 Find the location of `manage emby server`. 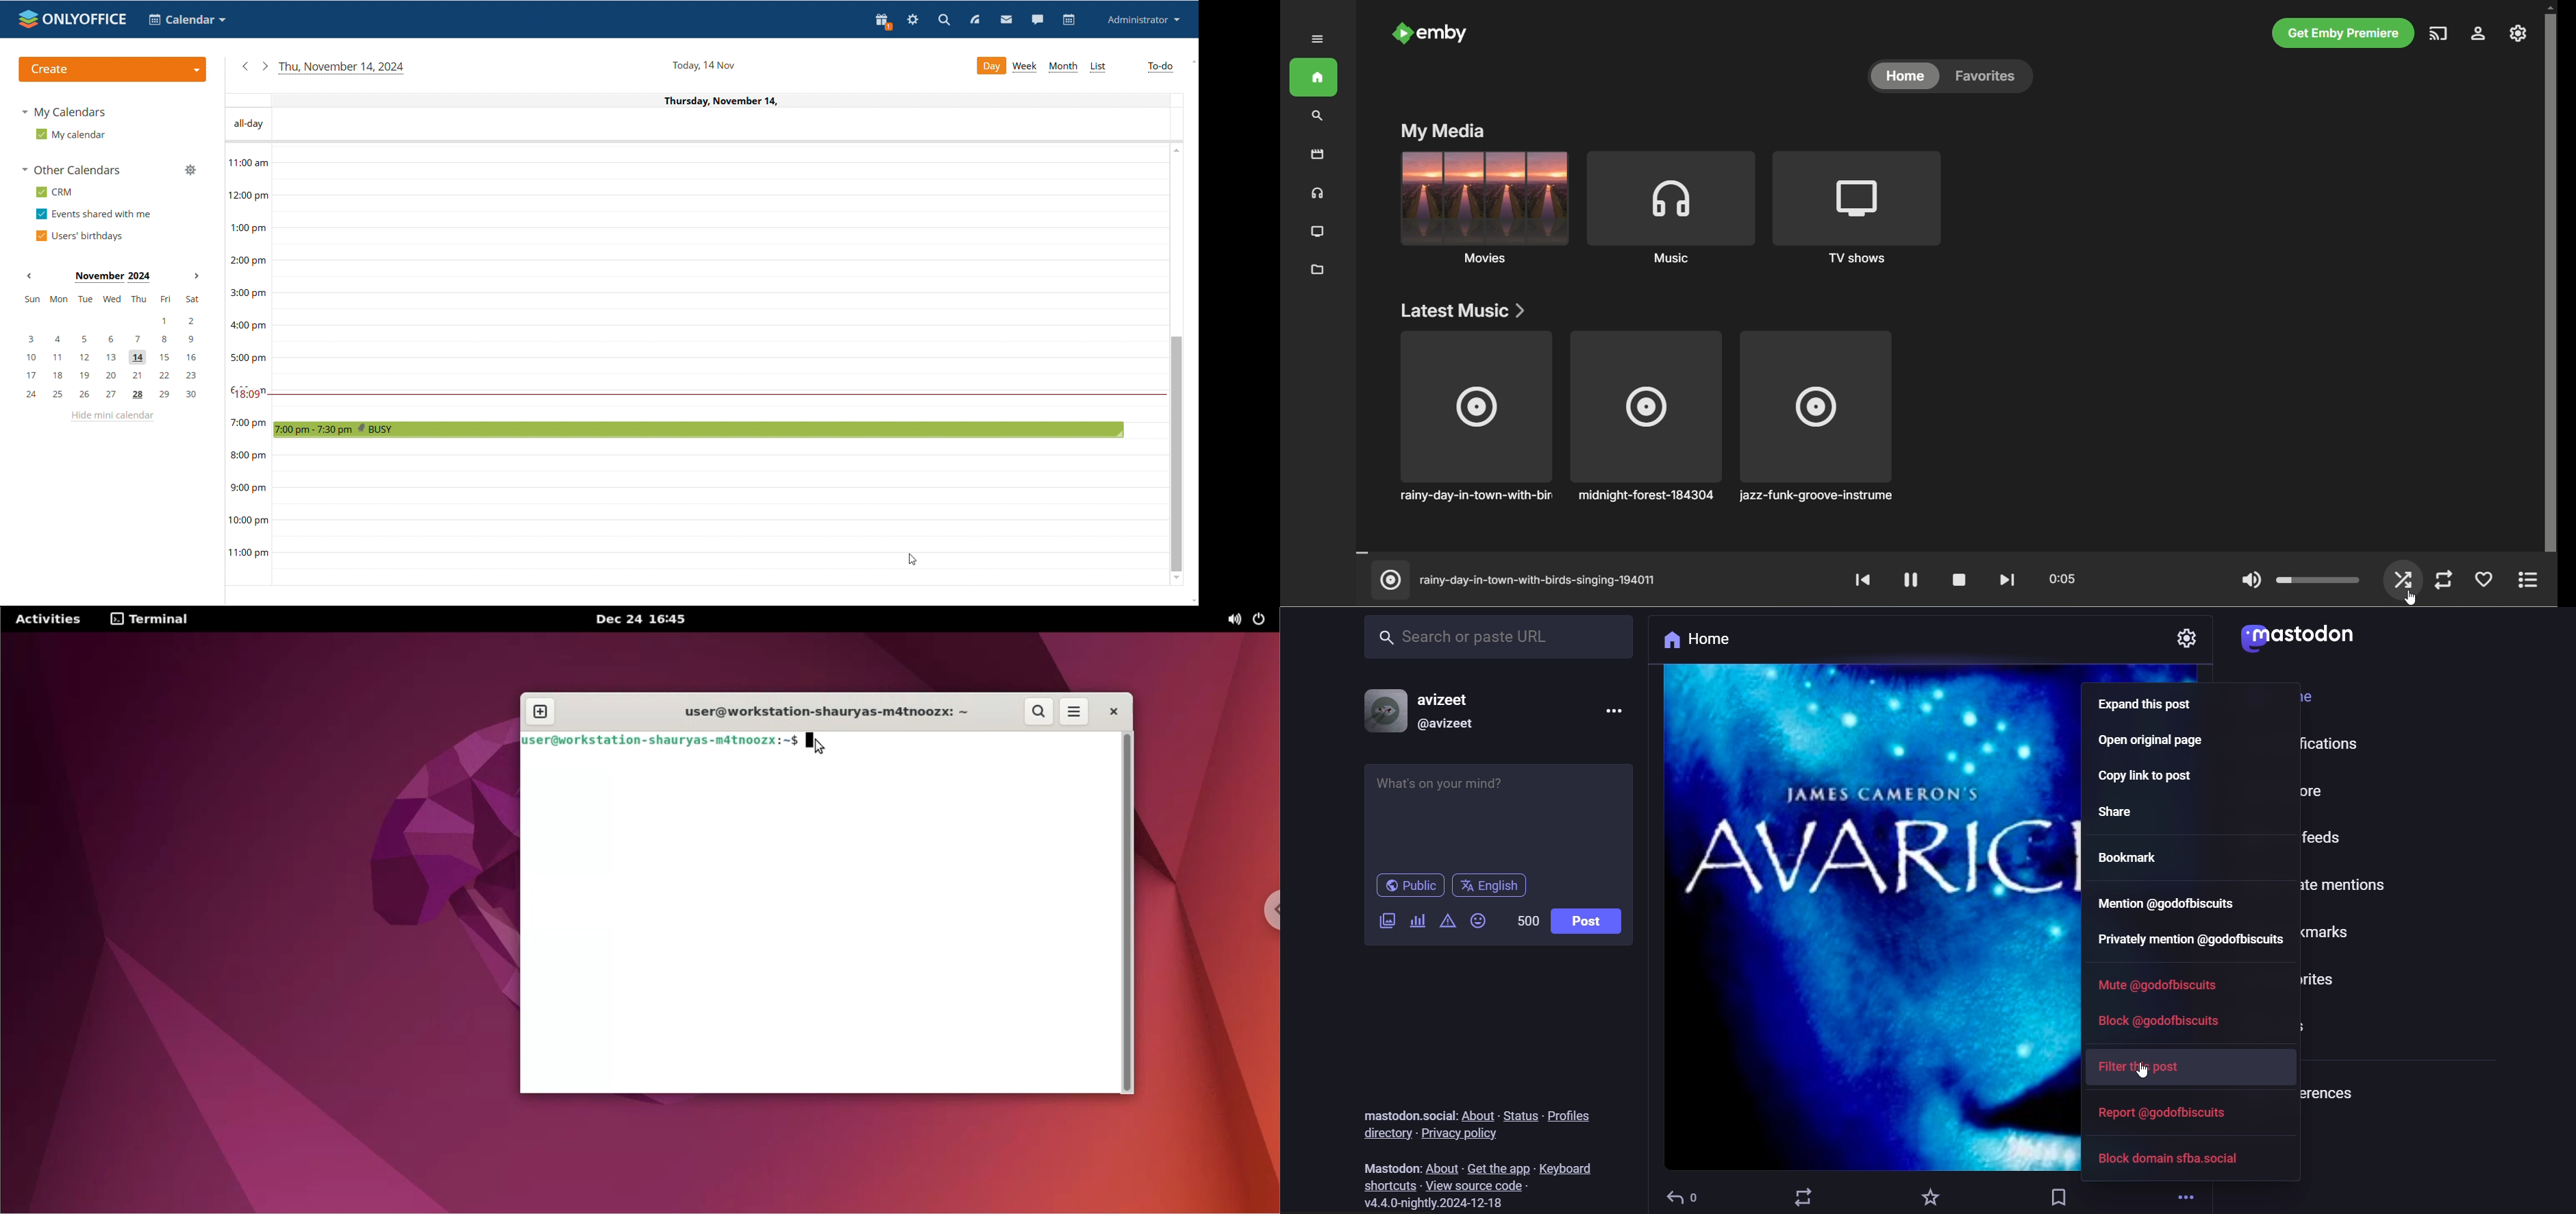

manage emby server is located at coordinates (2519, 35).